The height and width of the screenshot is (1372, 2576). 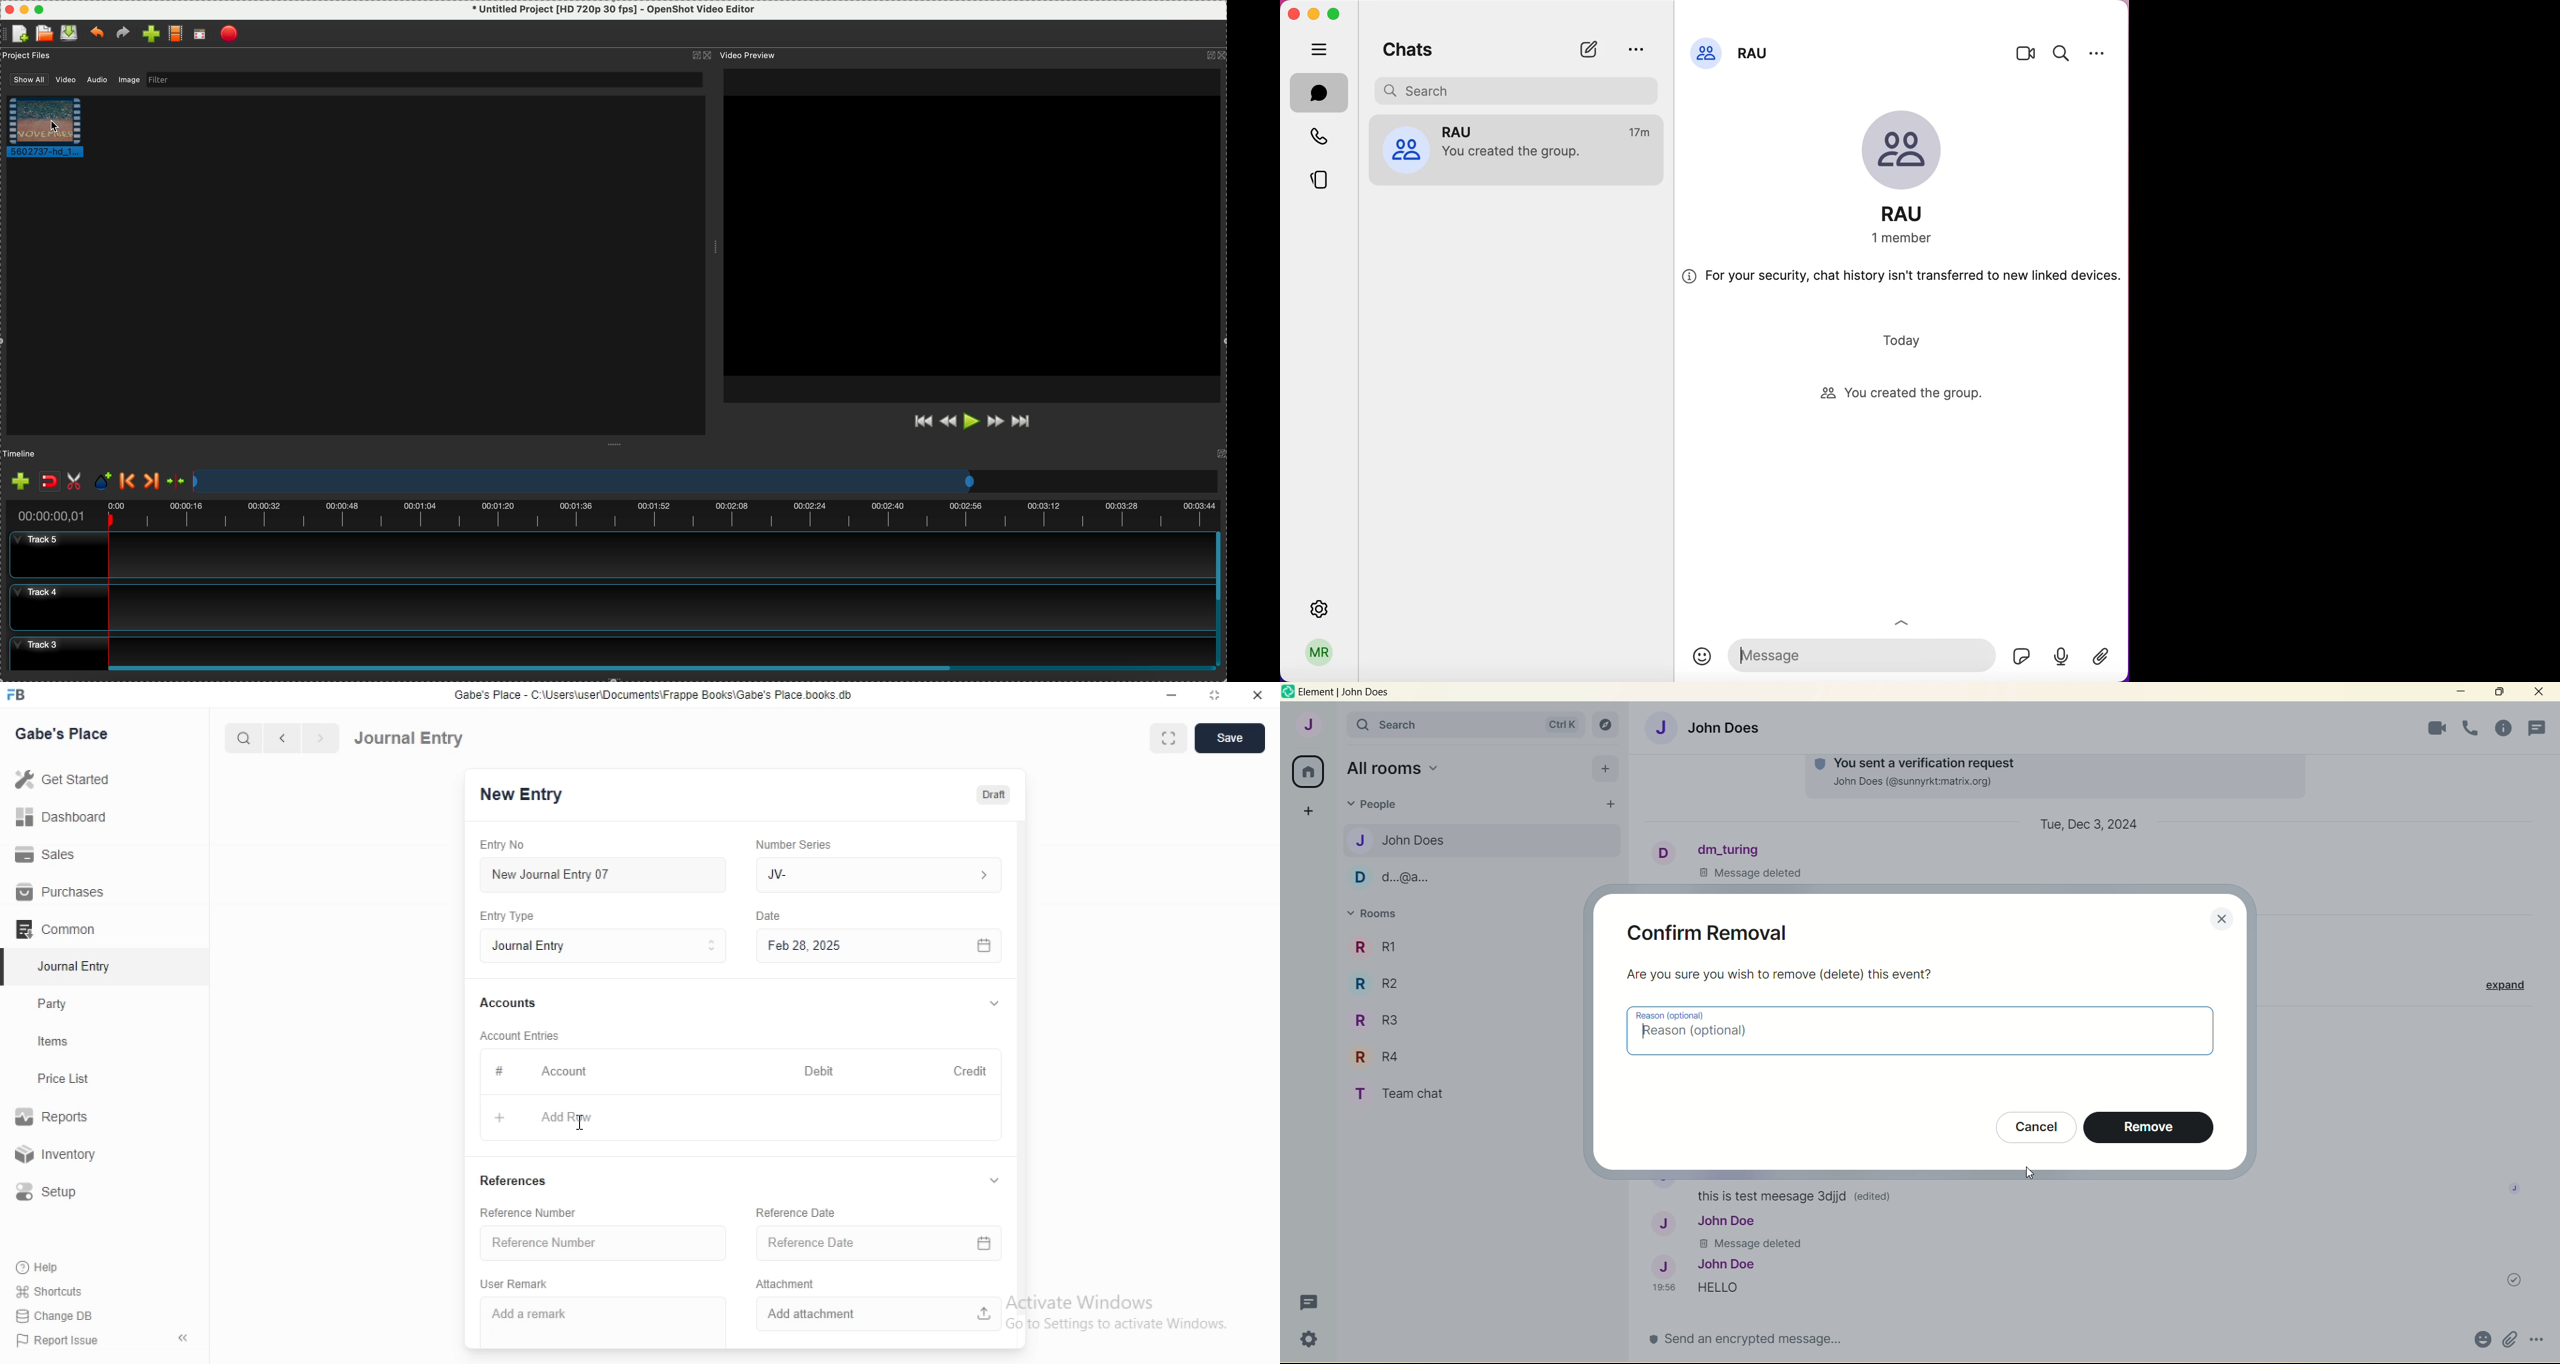 I want to click on Entry Type, so click(x=602, y=946).